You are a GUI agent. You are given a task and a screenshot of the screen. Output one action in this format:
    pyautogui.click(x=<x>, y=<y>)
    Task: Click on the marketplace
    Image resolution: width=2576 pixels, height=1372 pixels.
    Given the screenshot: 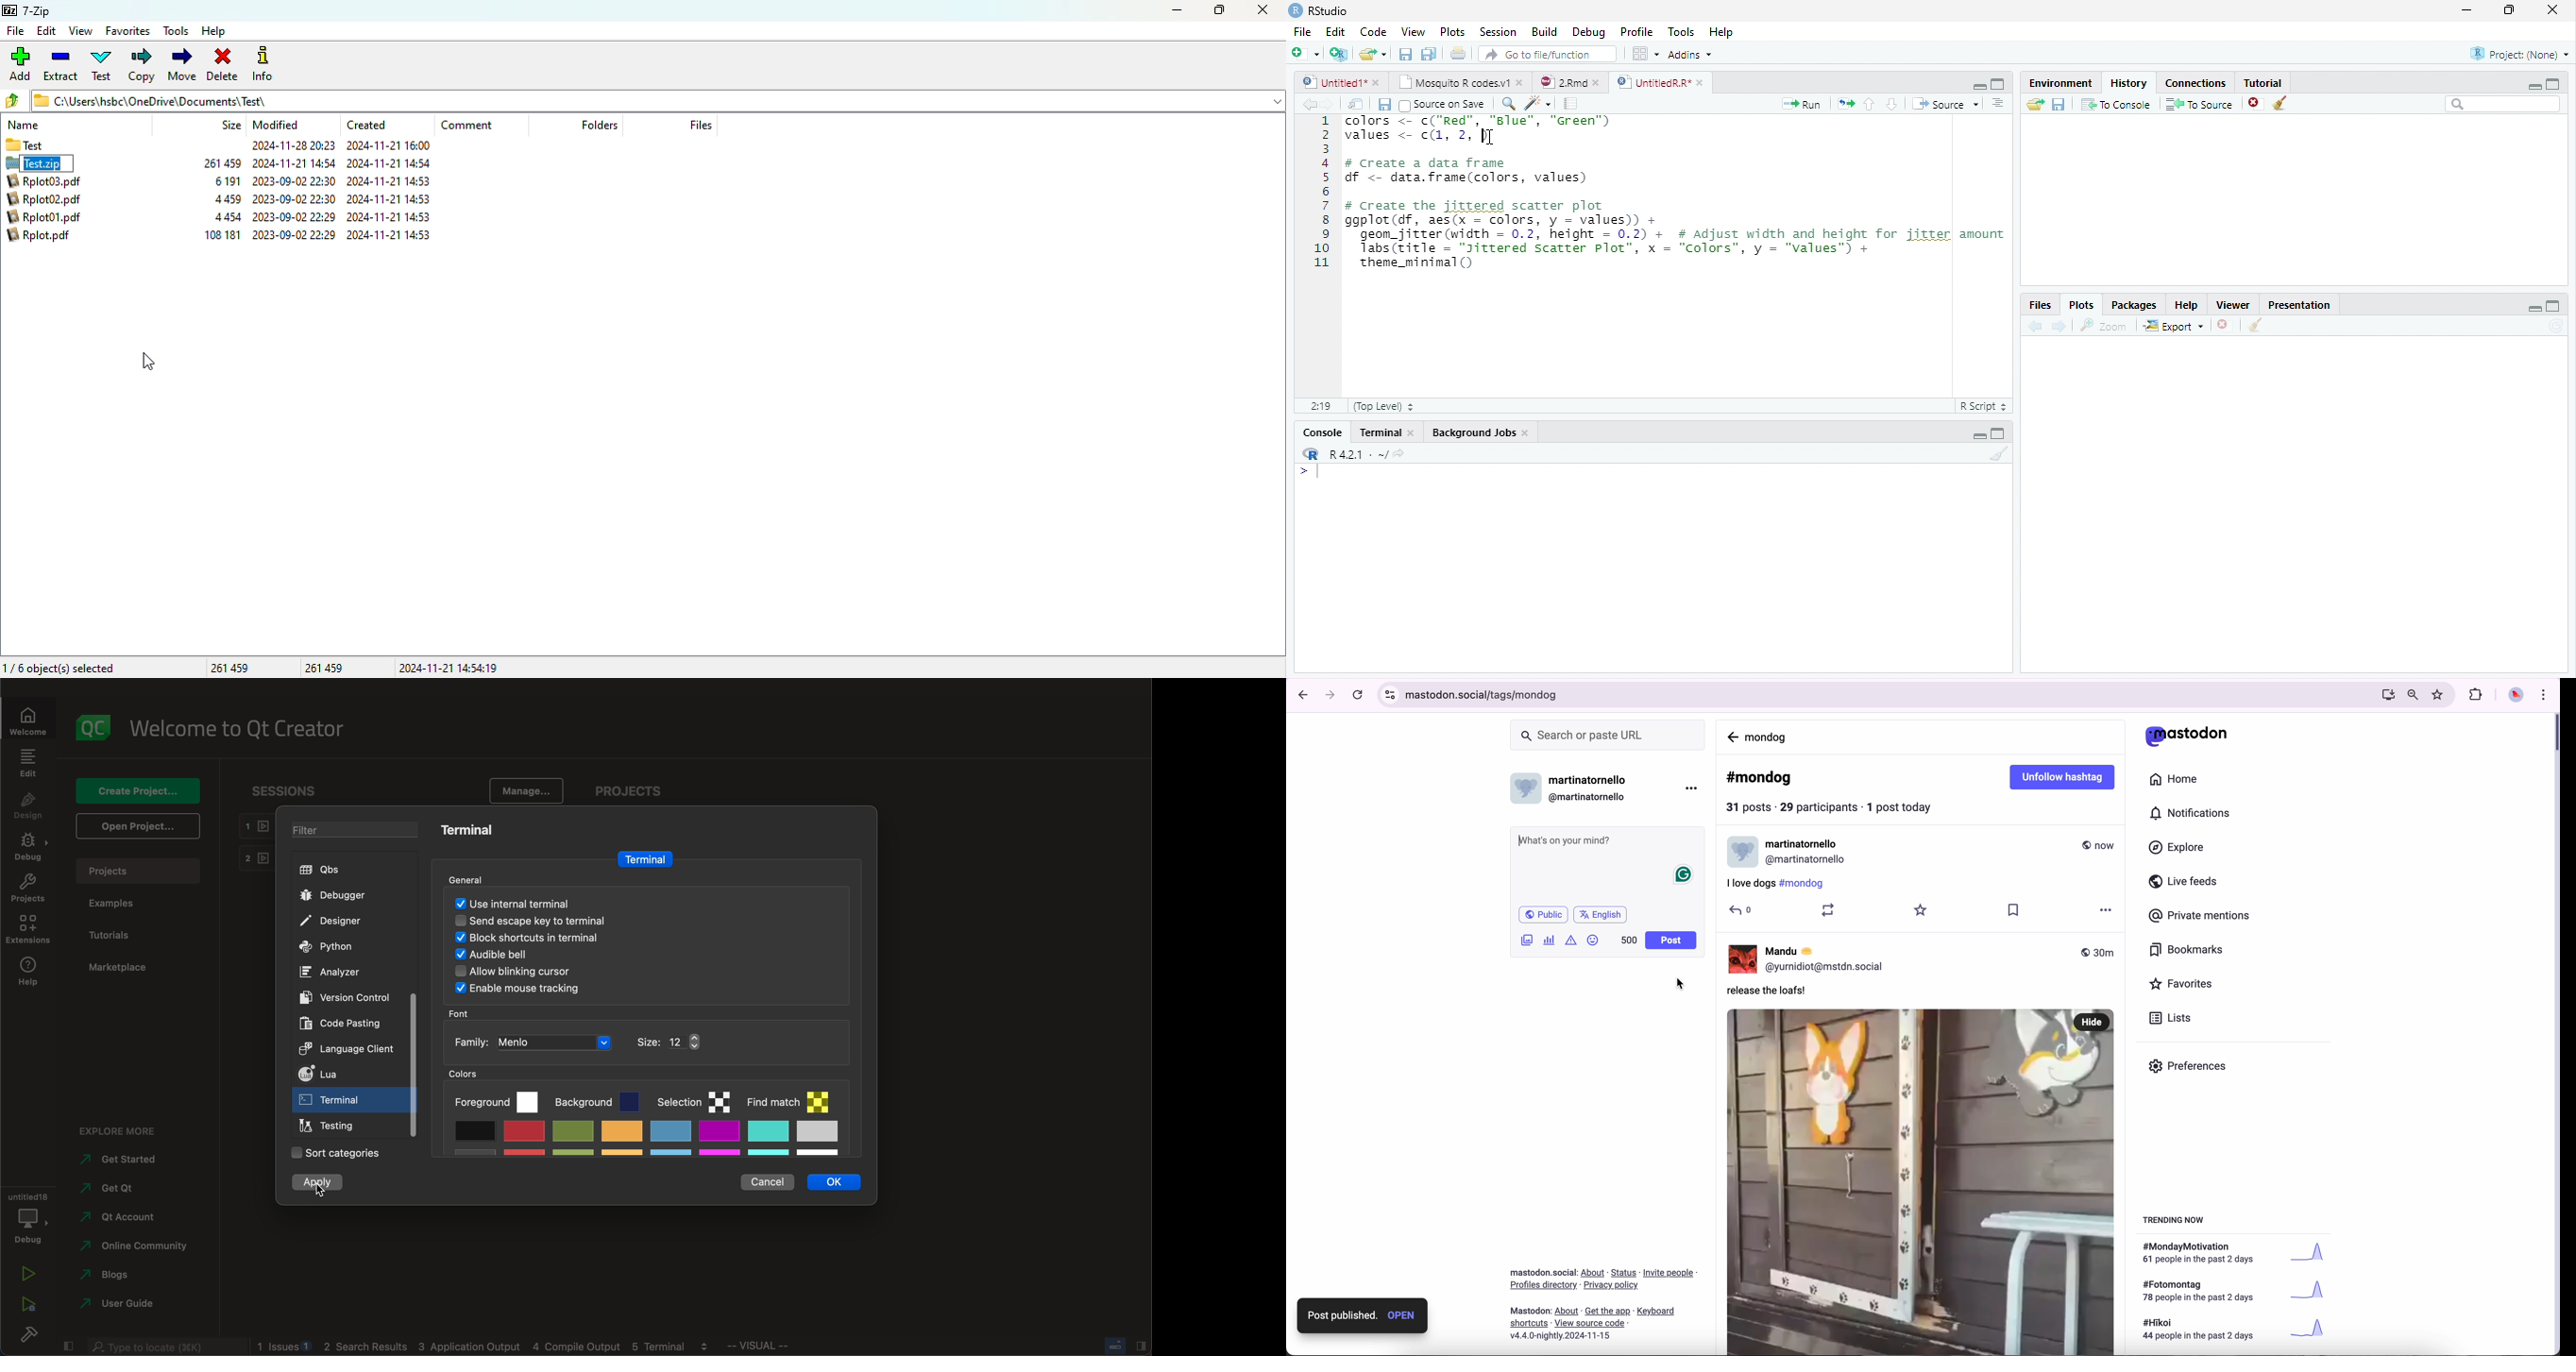 What is the action you would take?
    pyautogui.click(x=123, y=969)
    